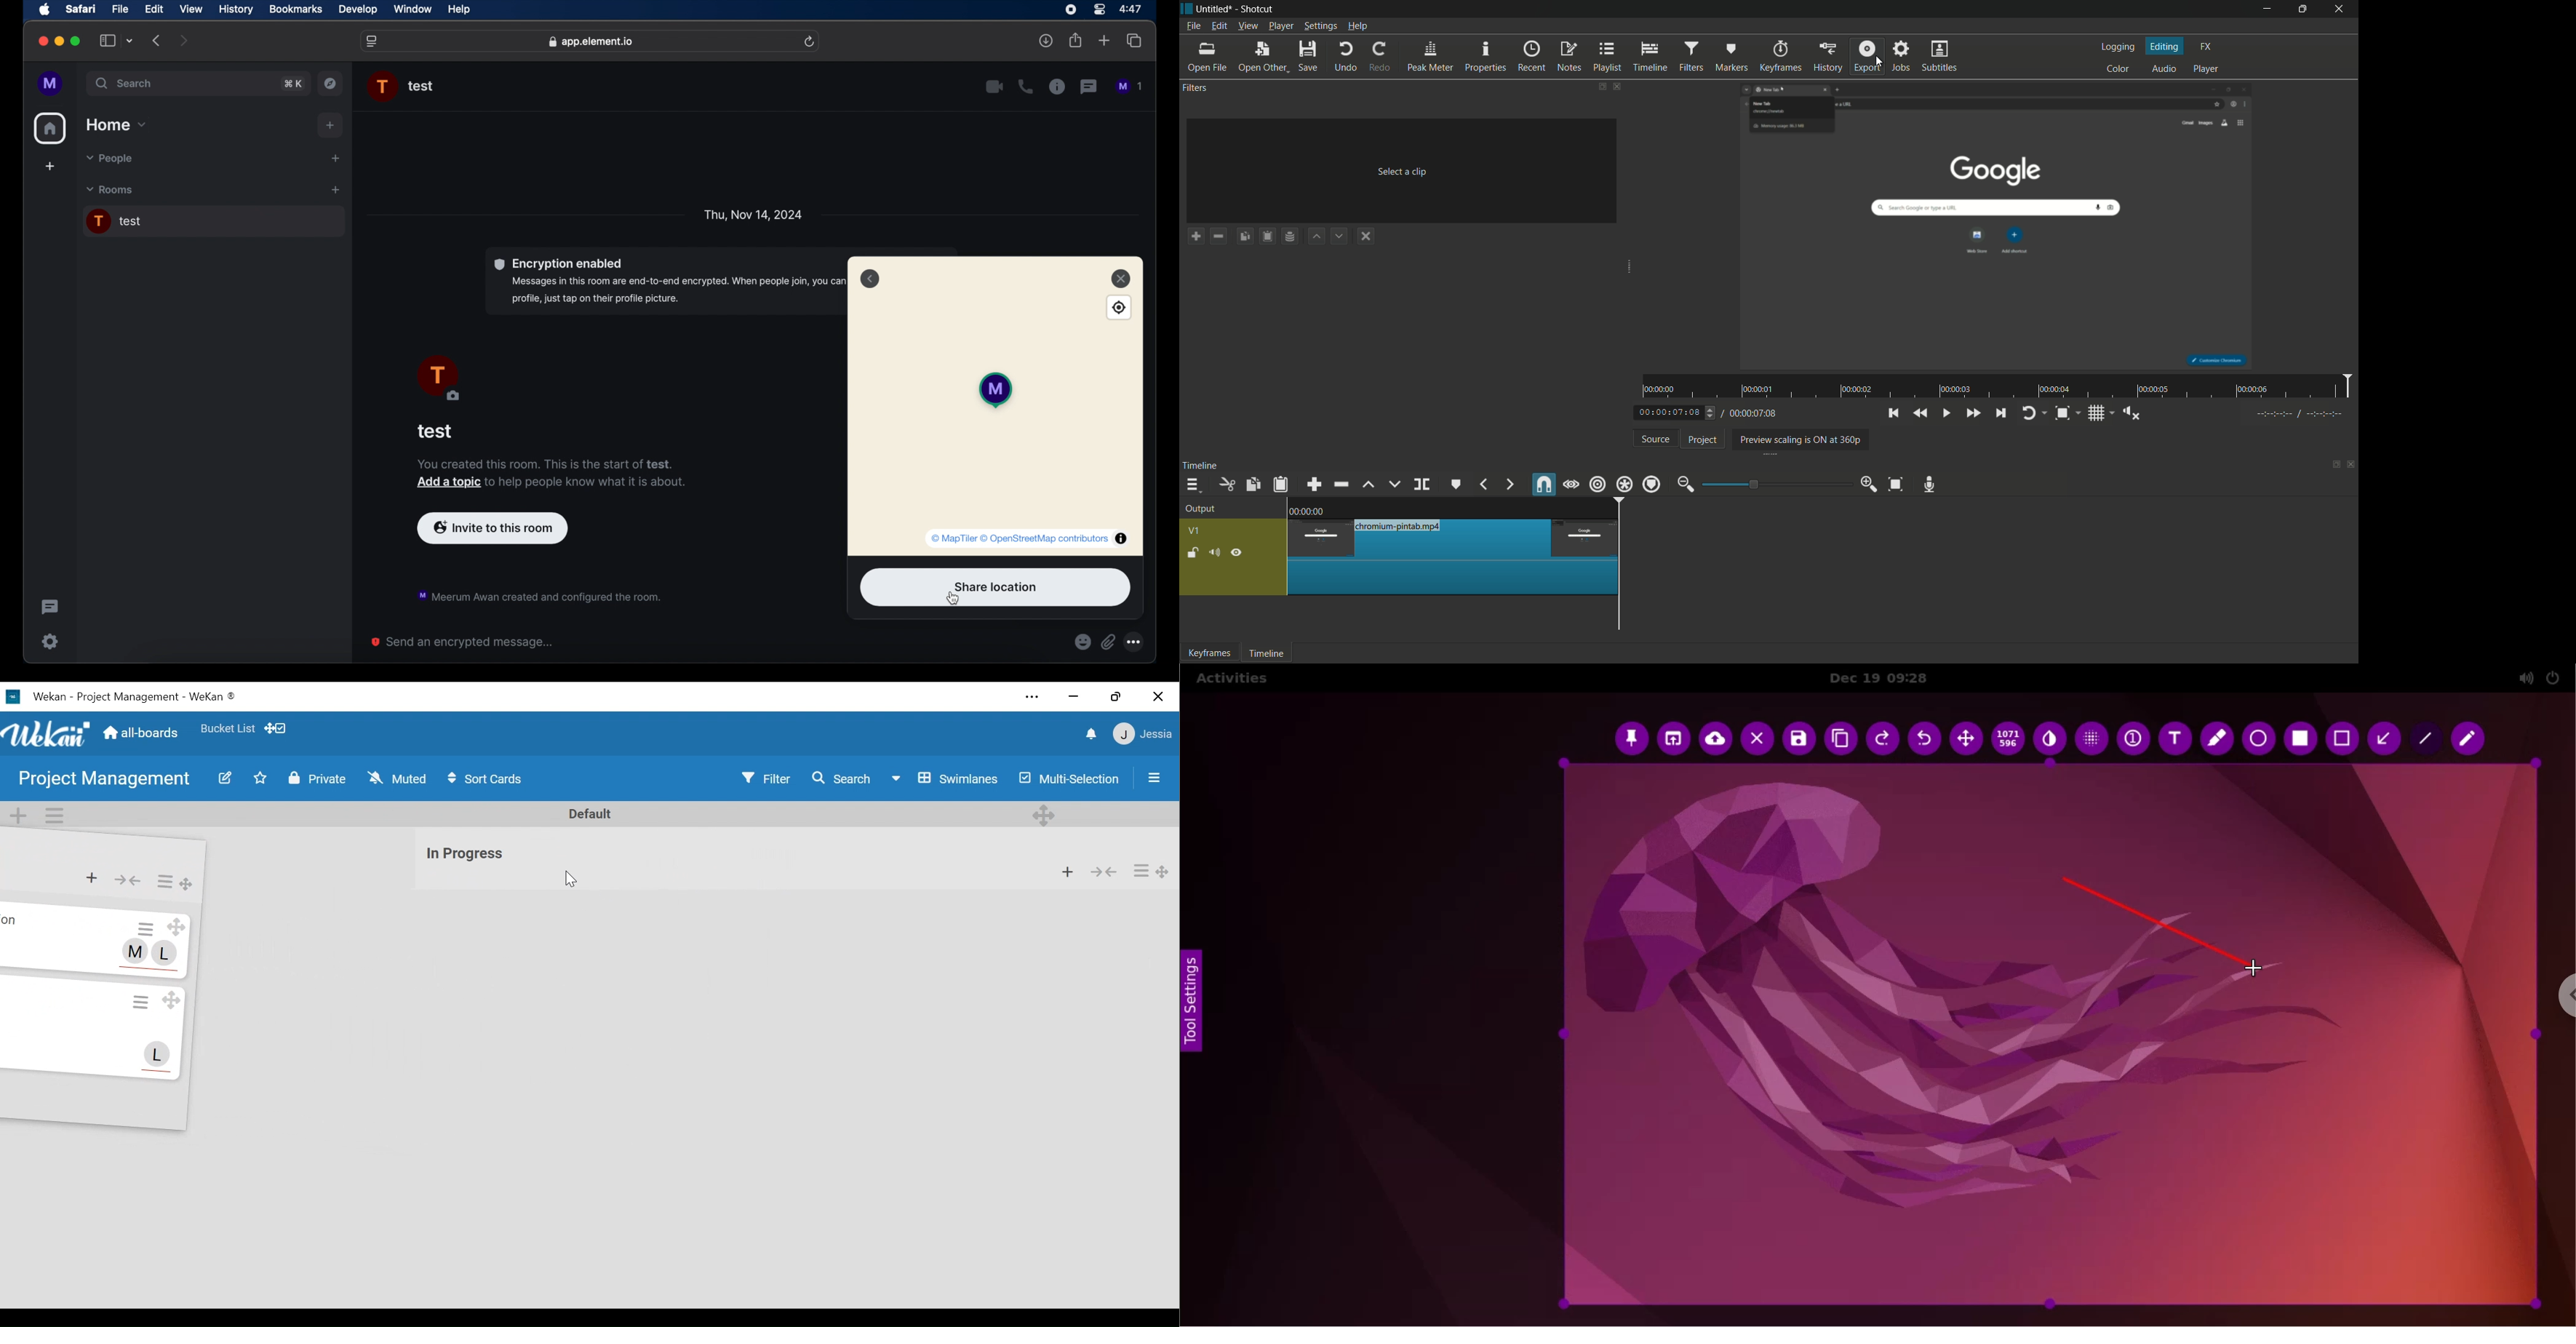 The image size is (2576, 1344). I want to click on new tab, so click(1105, 41).